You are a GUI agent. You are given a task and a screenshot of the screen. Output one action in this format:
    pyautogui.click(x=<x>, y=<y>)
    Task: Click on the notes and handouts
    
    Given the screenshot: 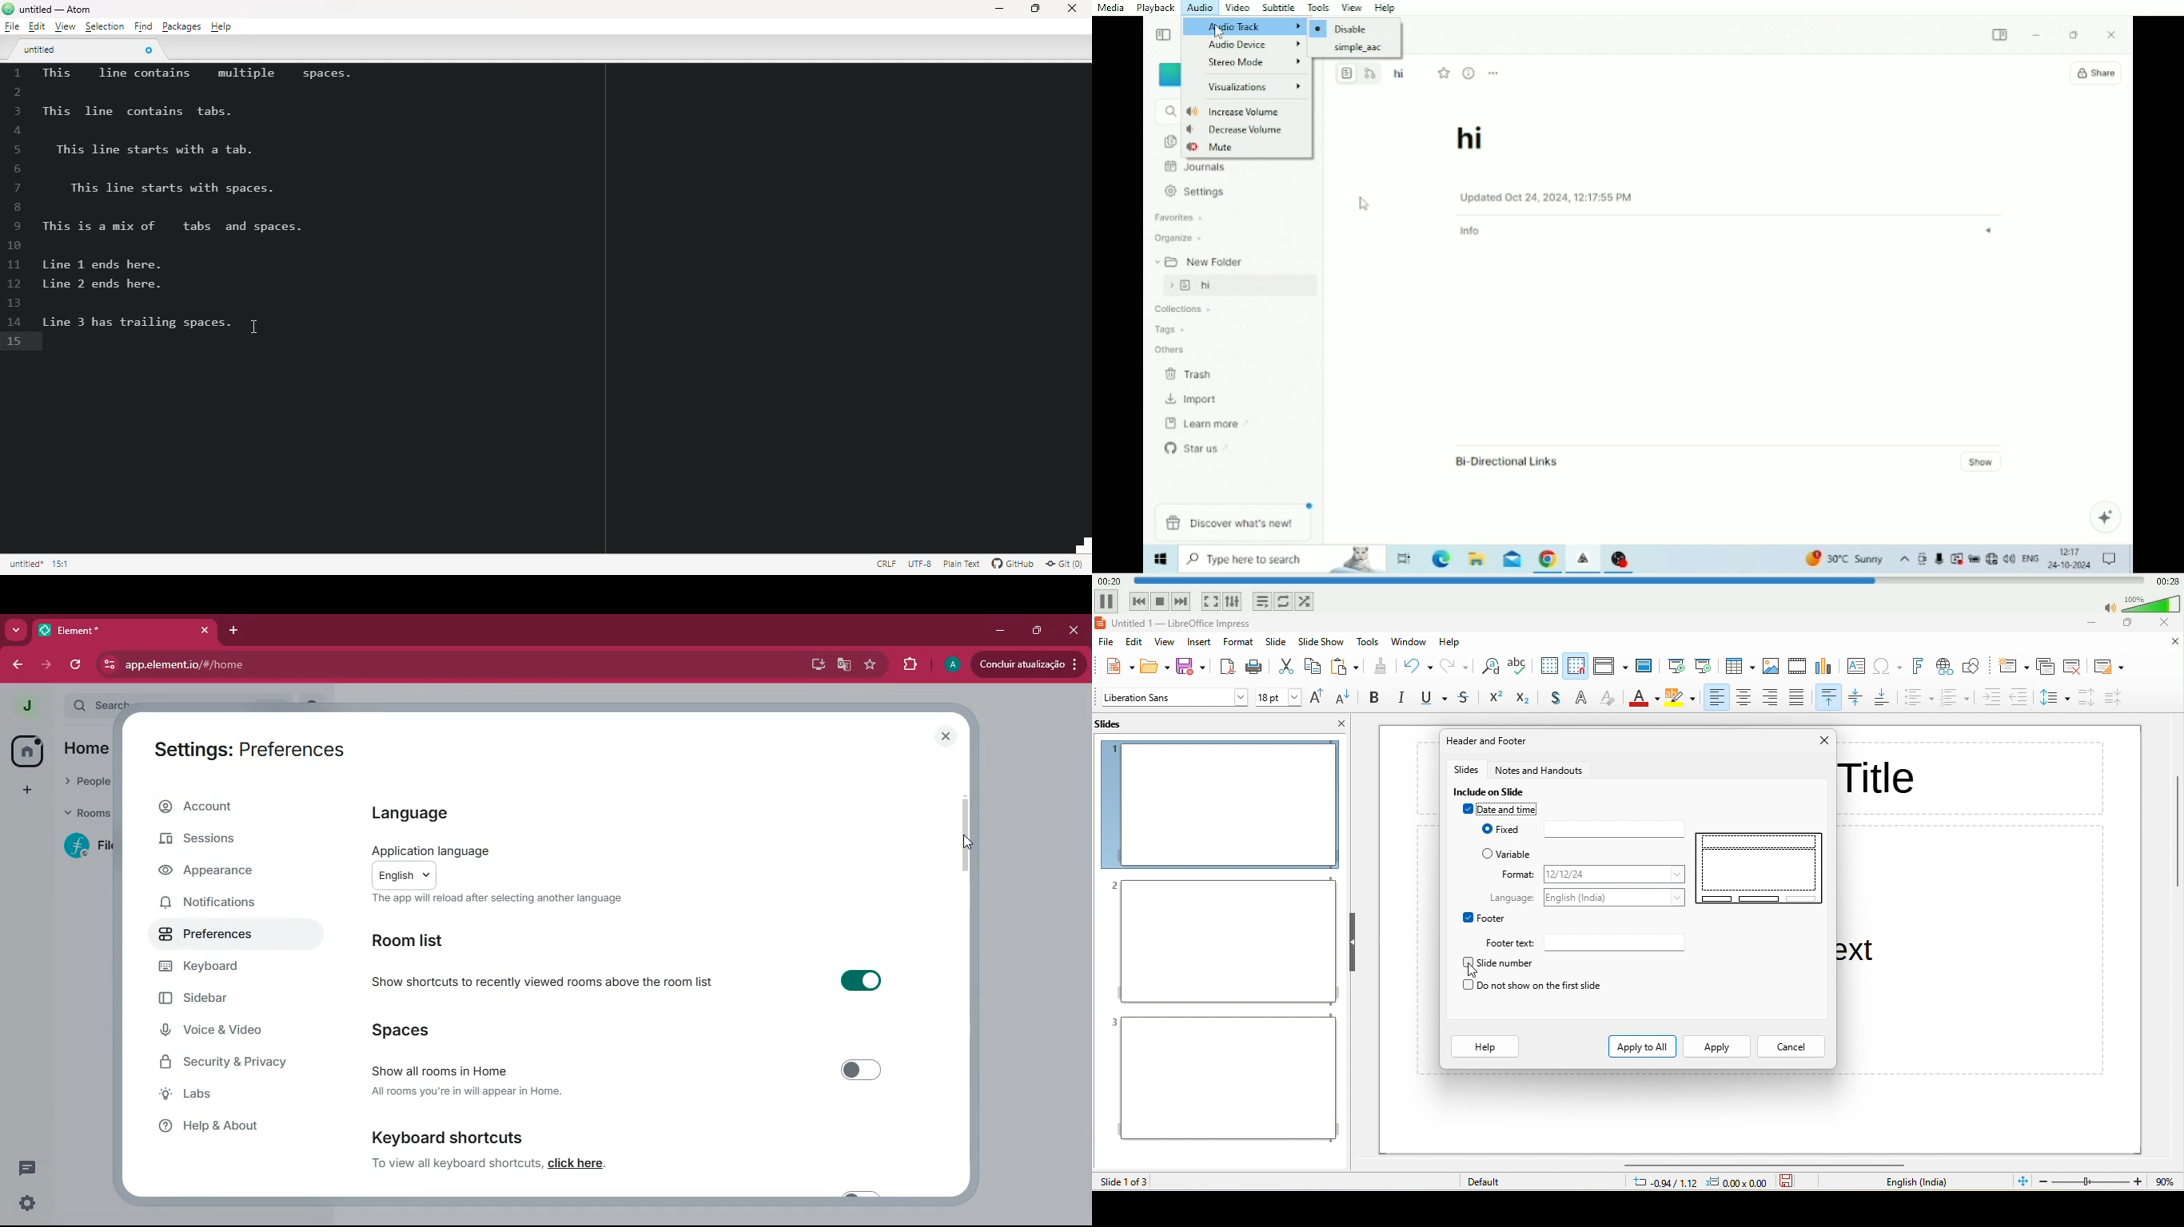 What is the action you would take?
    pyautogui.click(x=1540, y=769)
    